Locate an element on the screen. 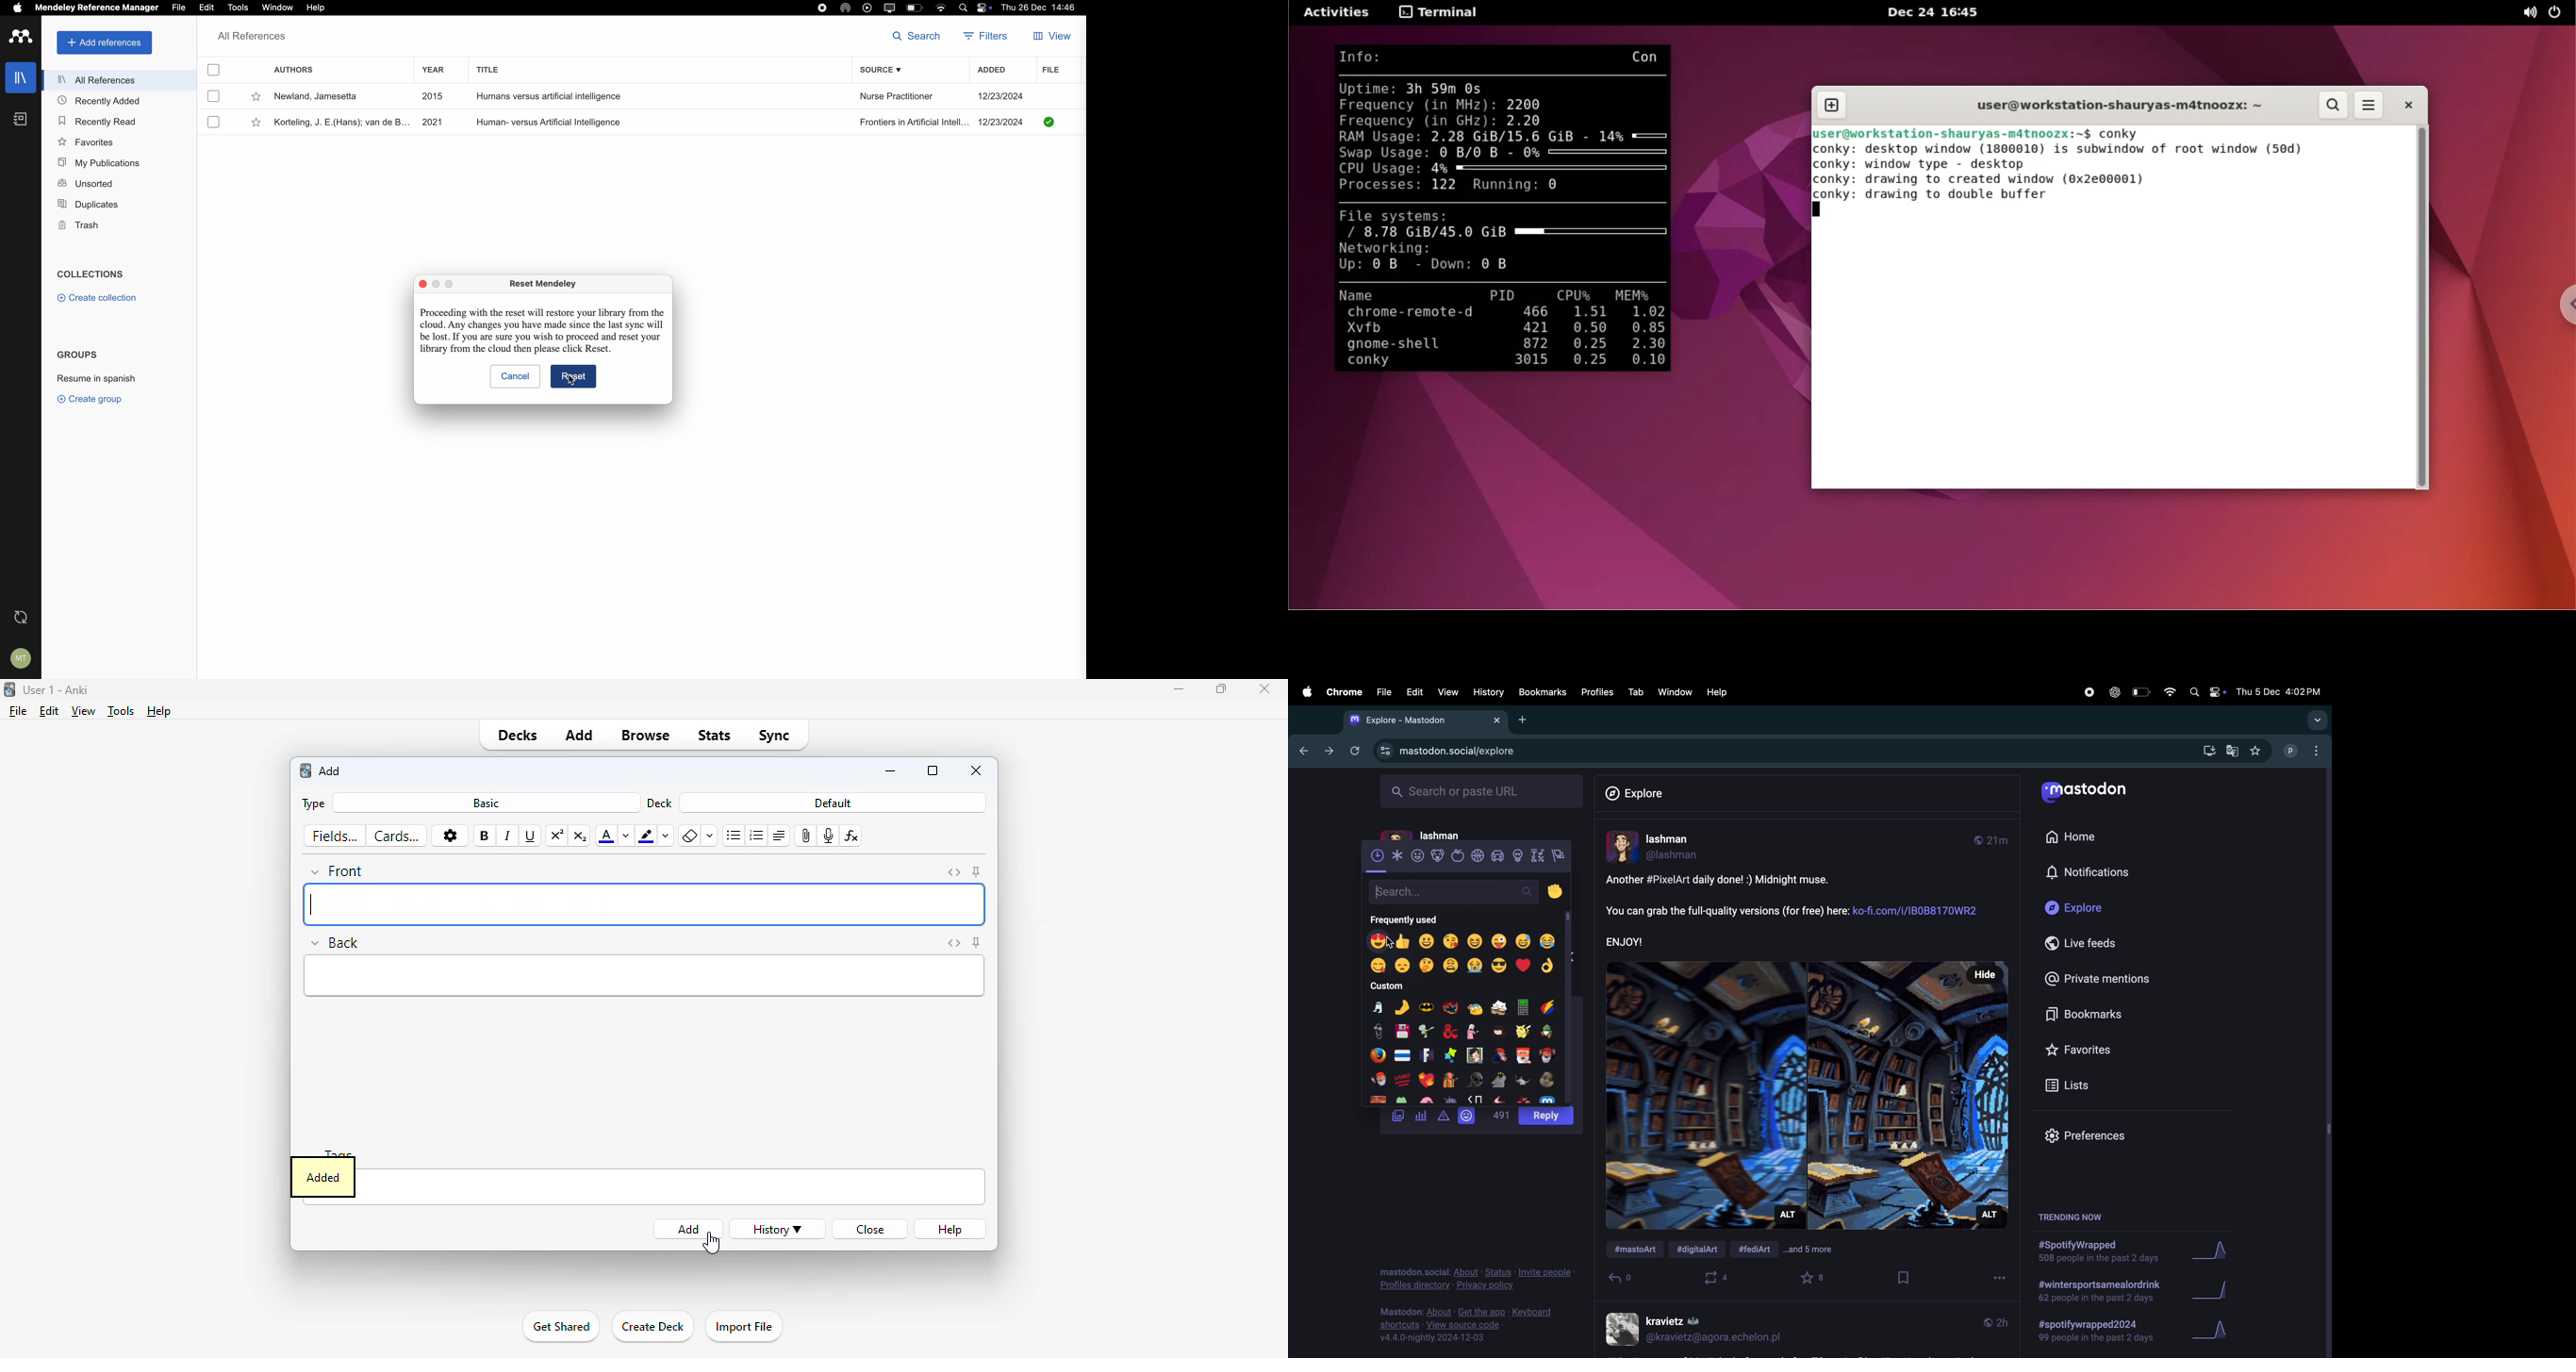  file is located at coordinates (1056, 69).